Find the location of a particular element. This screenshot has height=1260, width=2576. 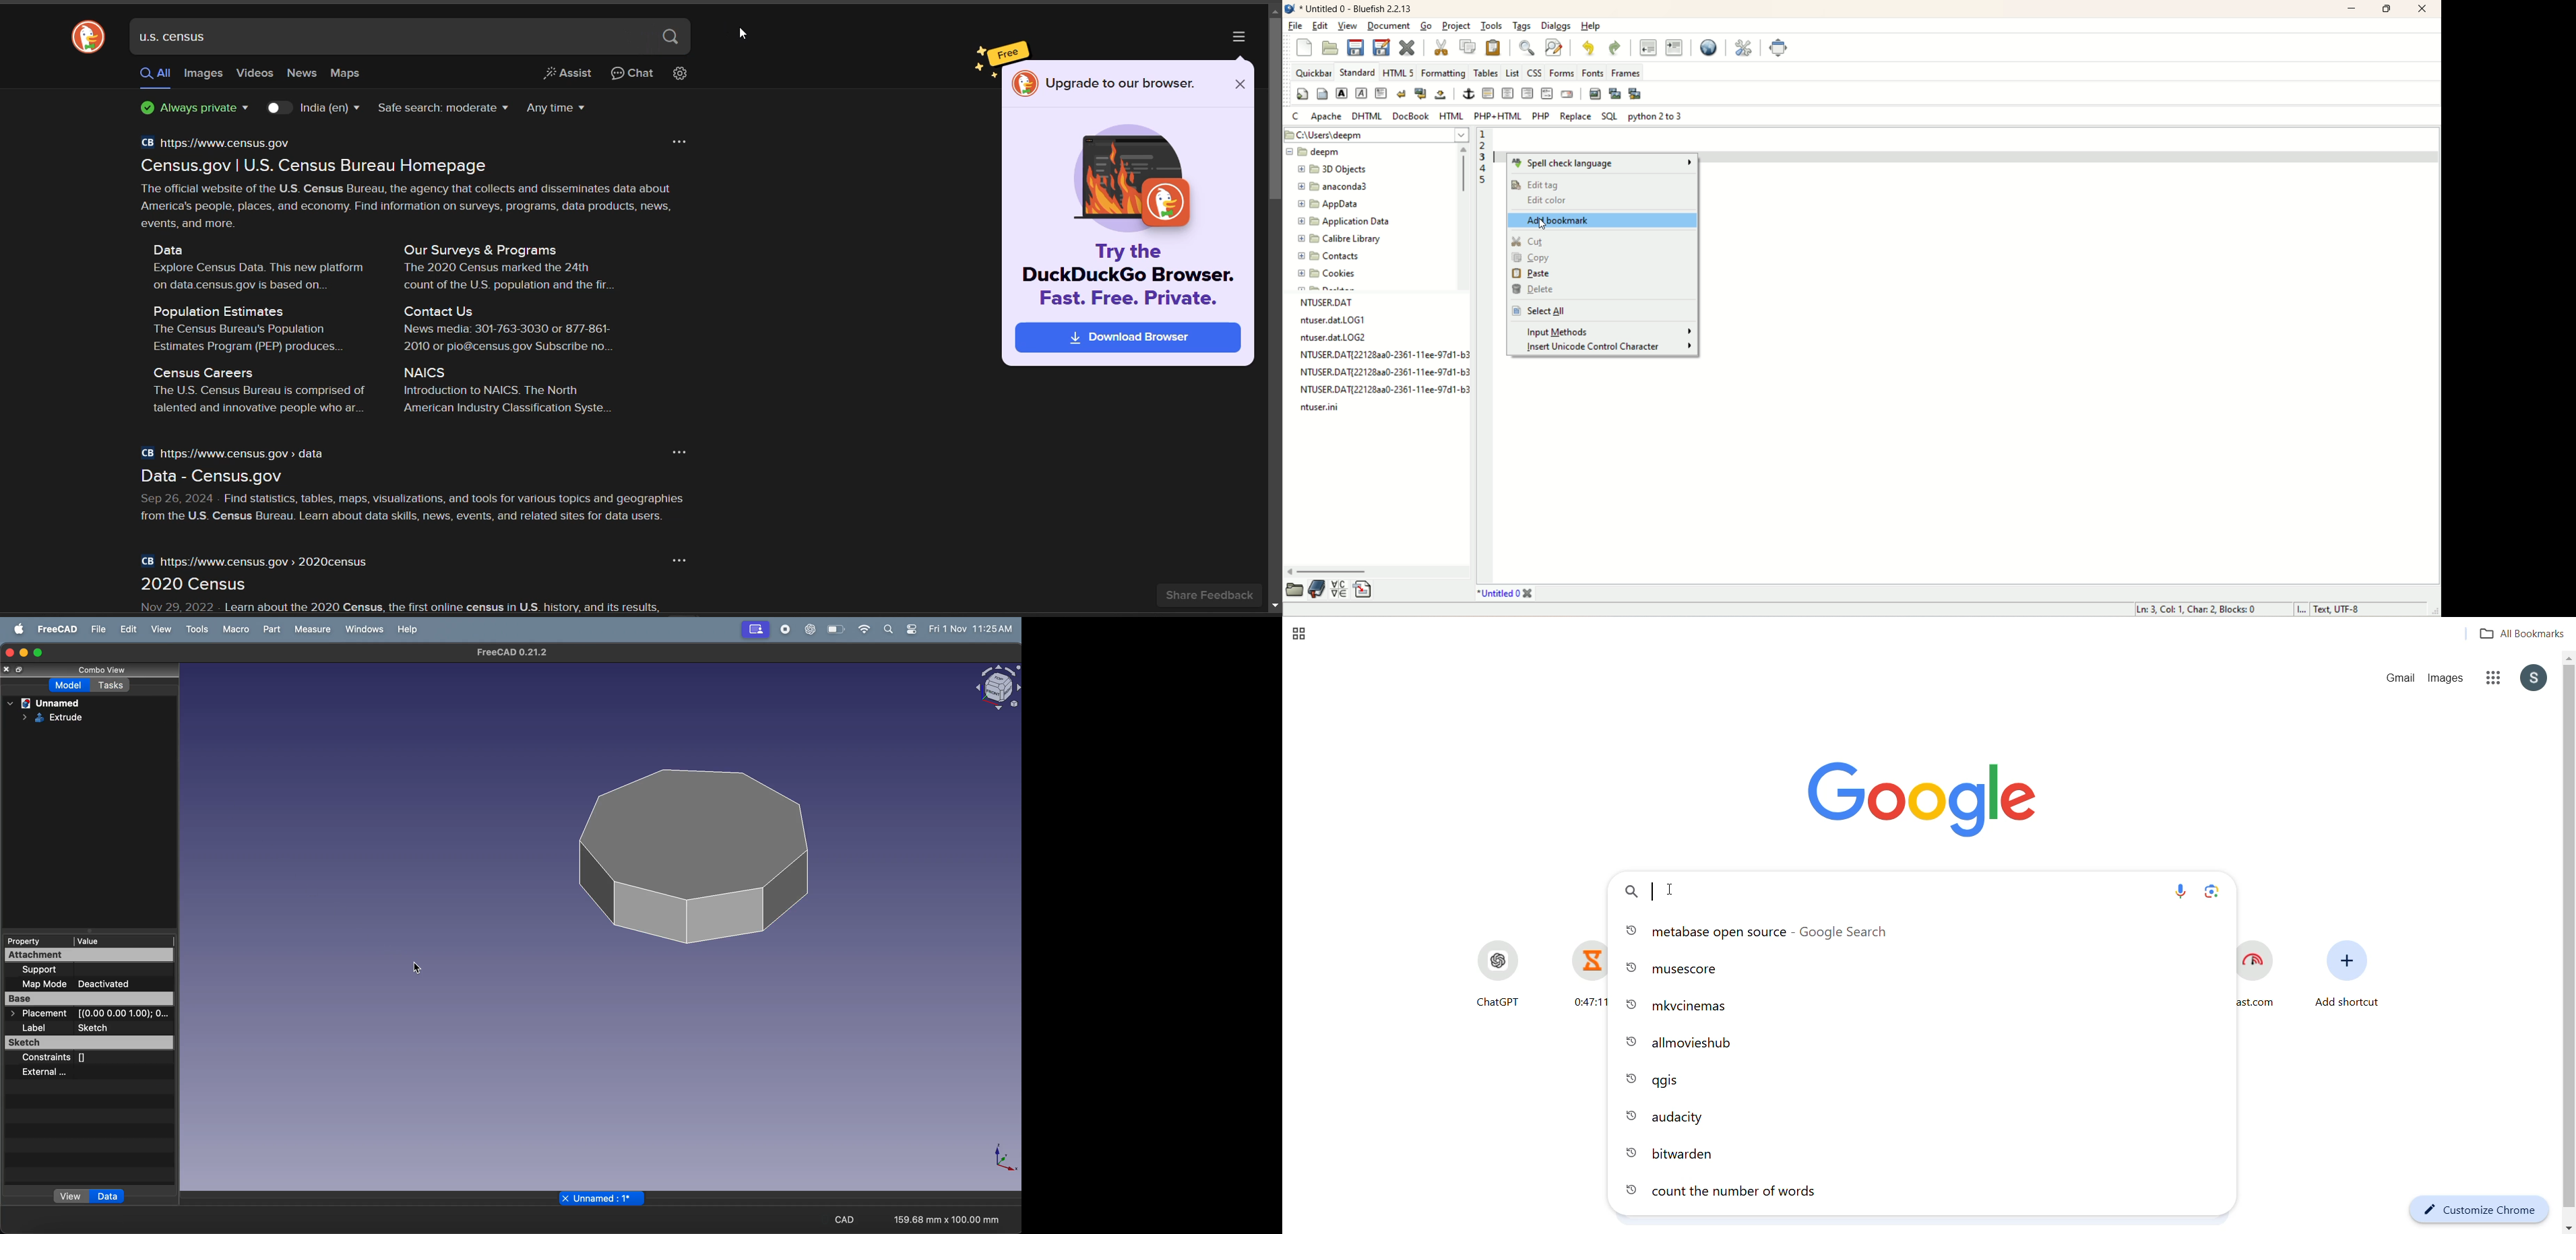

help is located at coordinates (1590, 26).